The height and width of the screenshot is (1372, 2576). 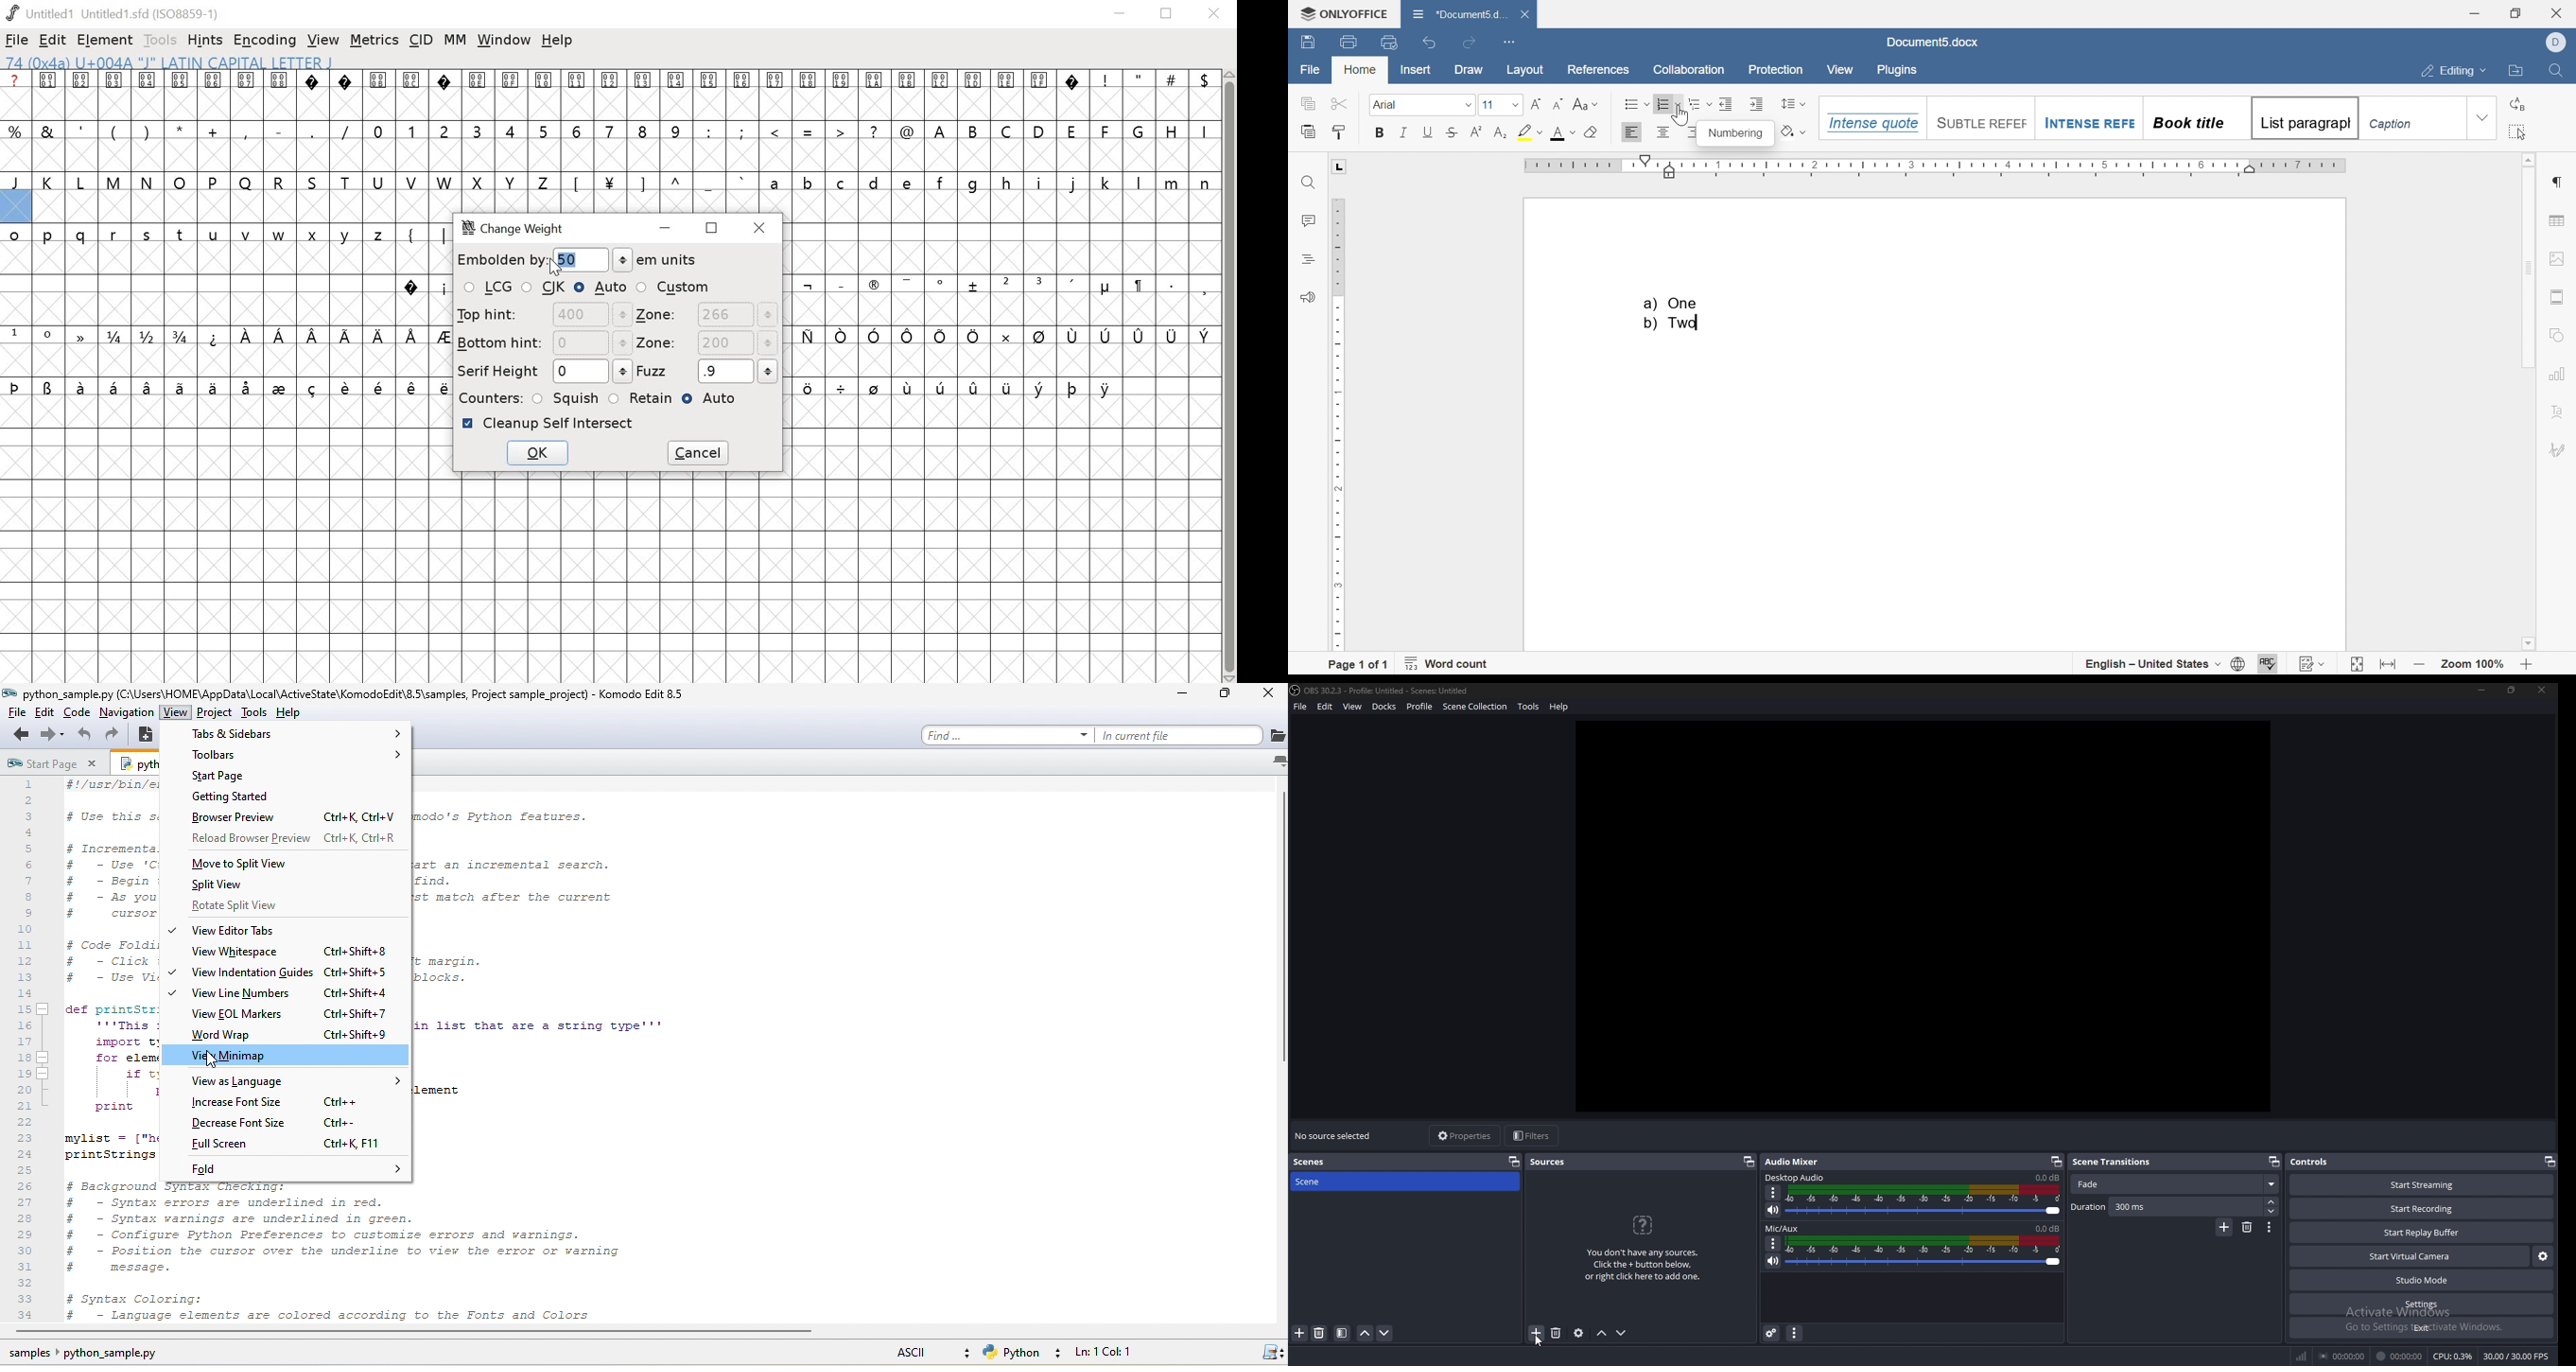 I want to click on add source, so click(x=1537, y=1332).